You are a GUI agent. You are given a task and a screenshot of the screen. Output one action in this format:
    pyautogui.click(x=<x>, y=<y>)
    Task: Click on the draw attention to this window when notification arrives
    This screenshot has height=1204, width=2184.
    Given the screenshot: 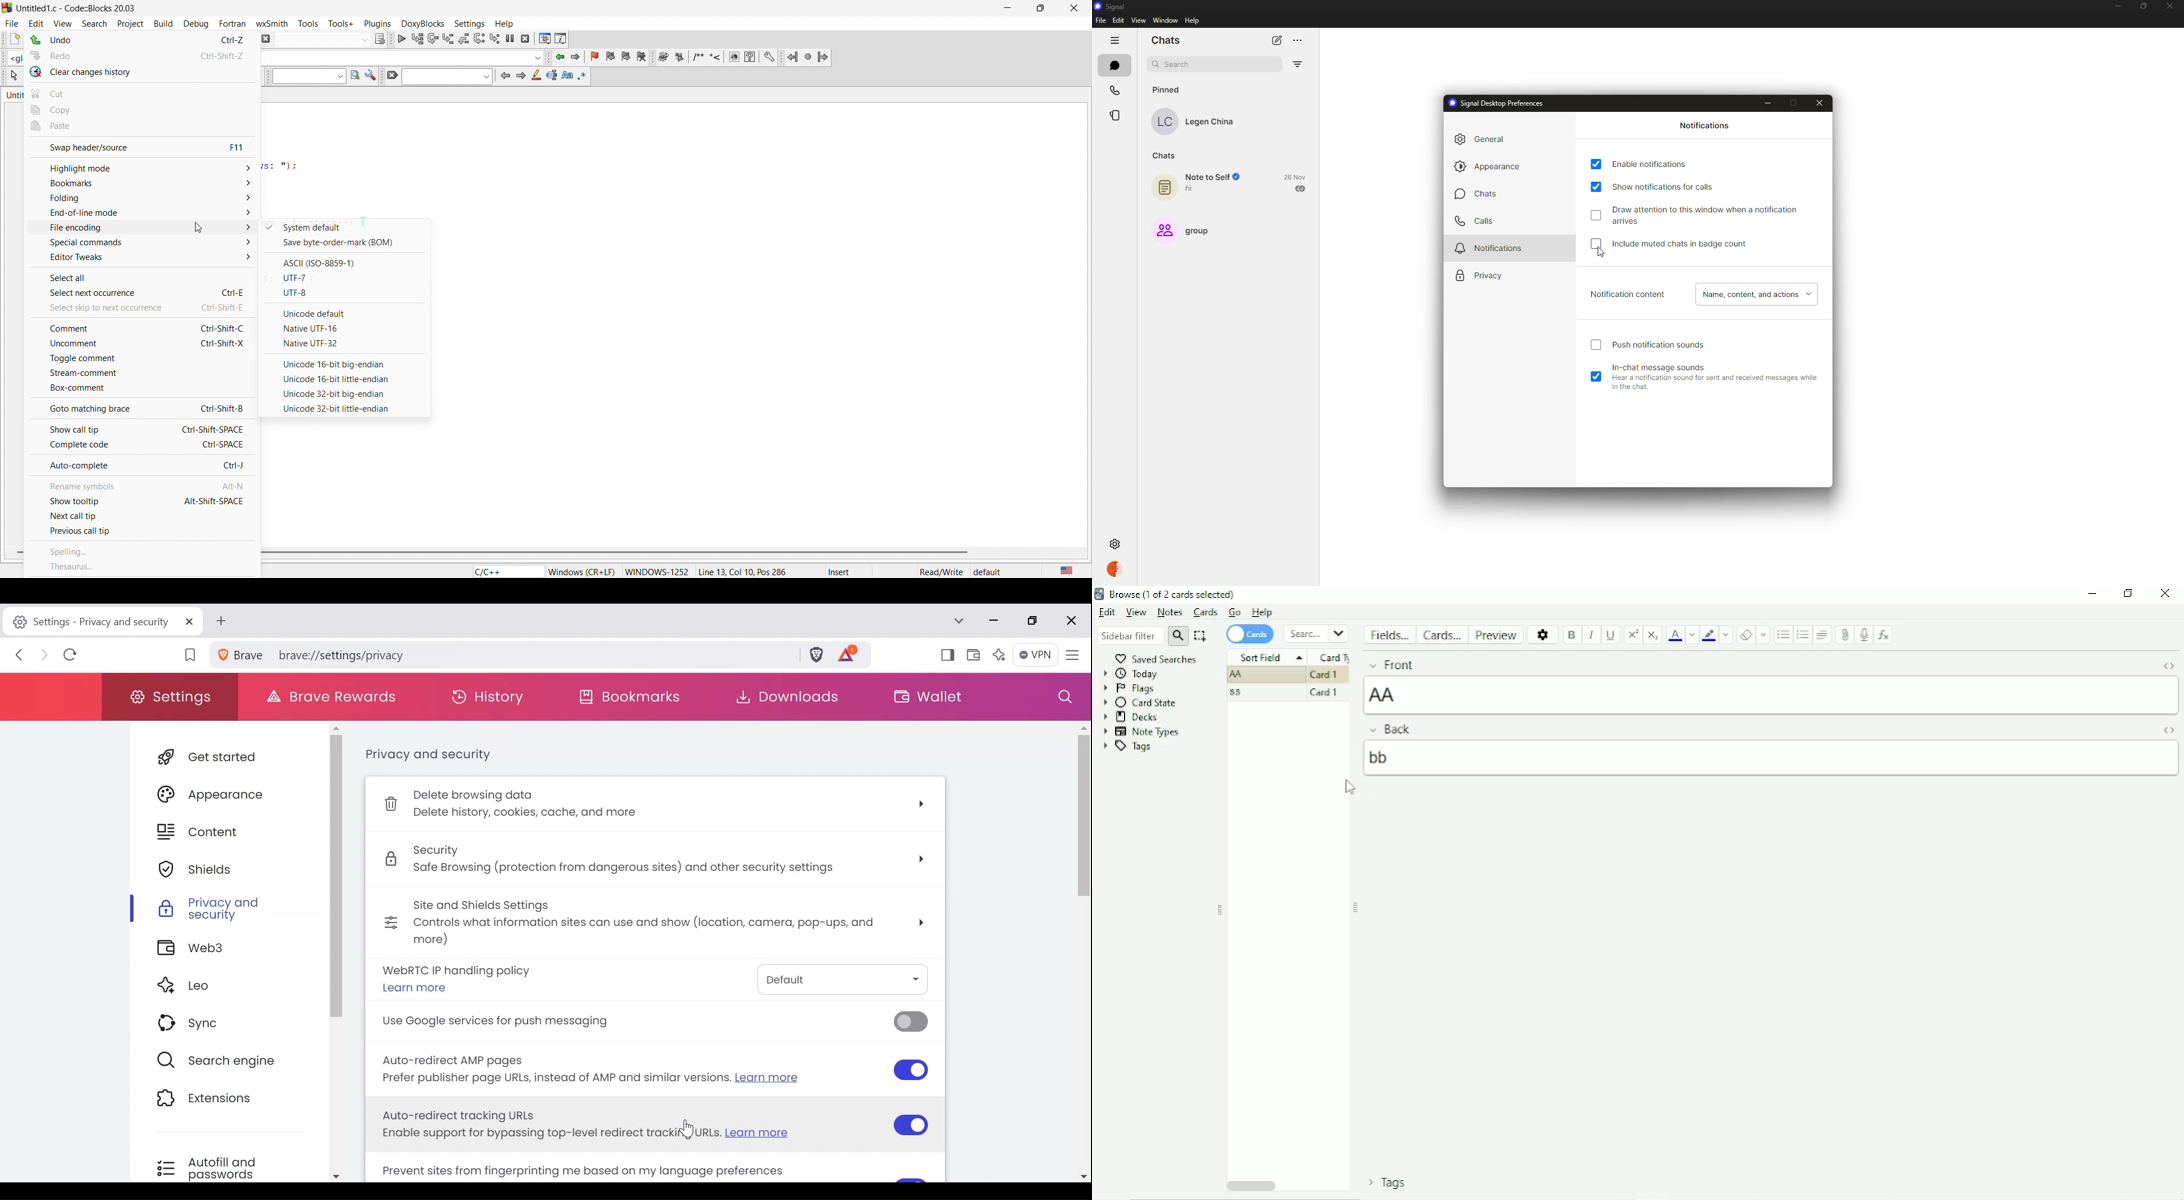 What is the action you would take?
    pyautogui.click(x=1711, y=214)
    